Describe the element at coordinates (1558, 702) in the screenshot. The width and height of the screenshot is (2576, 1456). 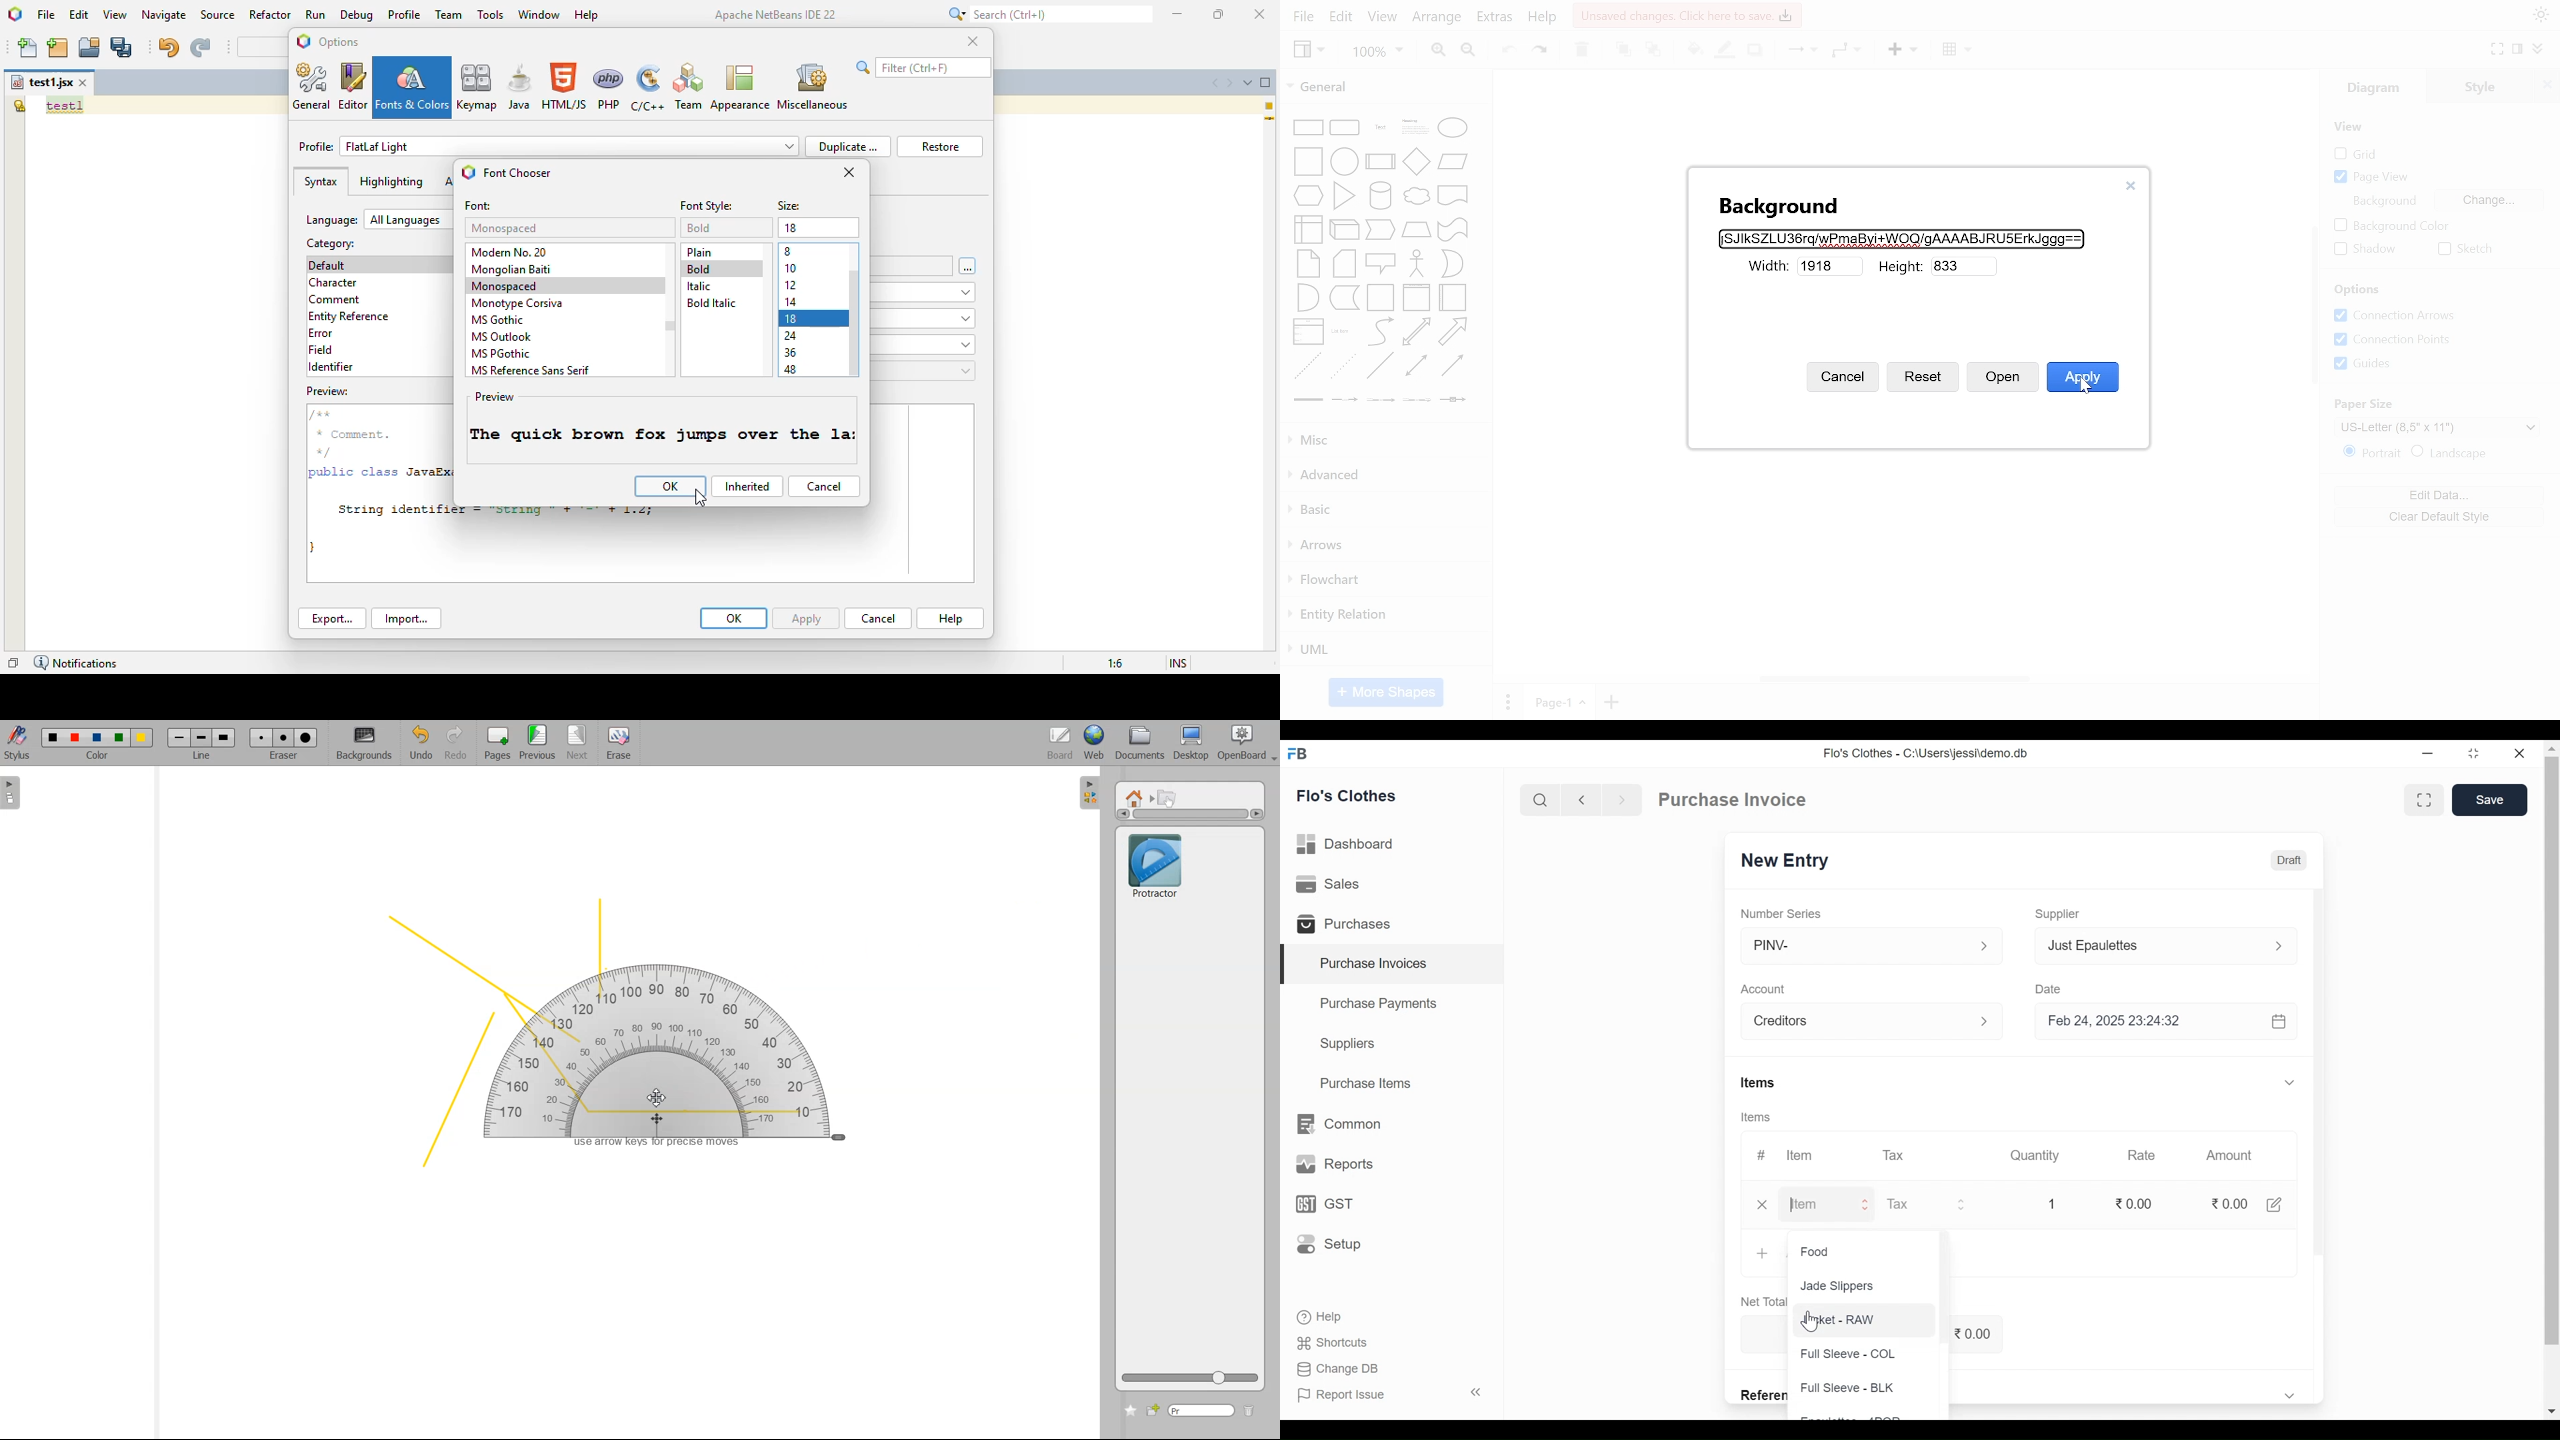
I see `current page` at that location.